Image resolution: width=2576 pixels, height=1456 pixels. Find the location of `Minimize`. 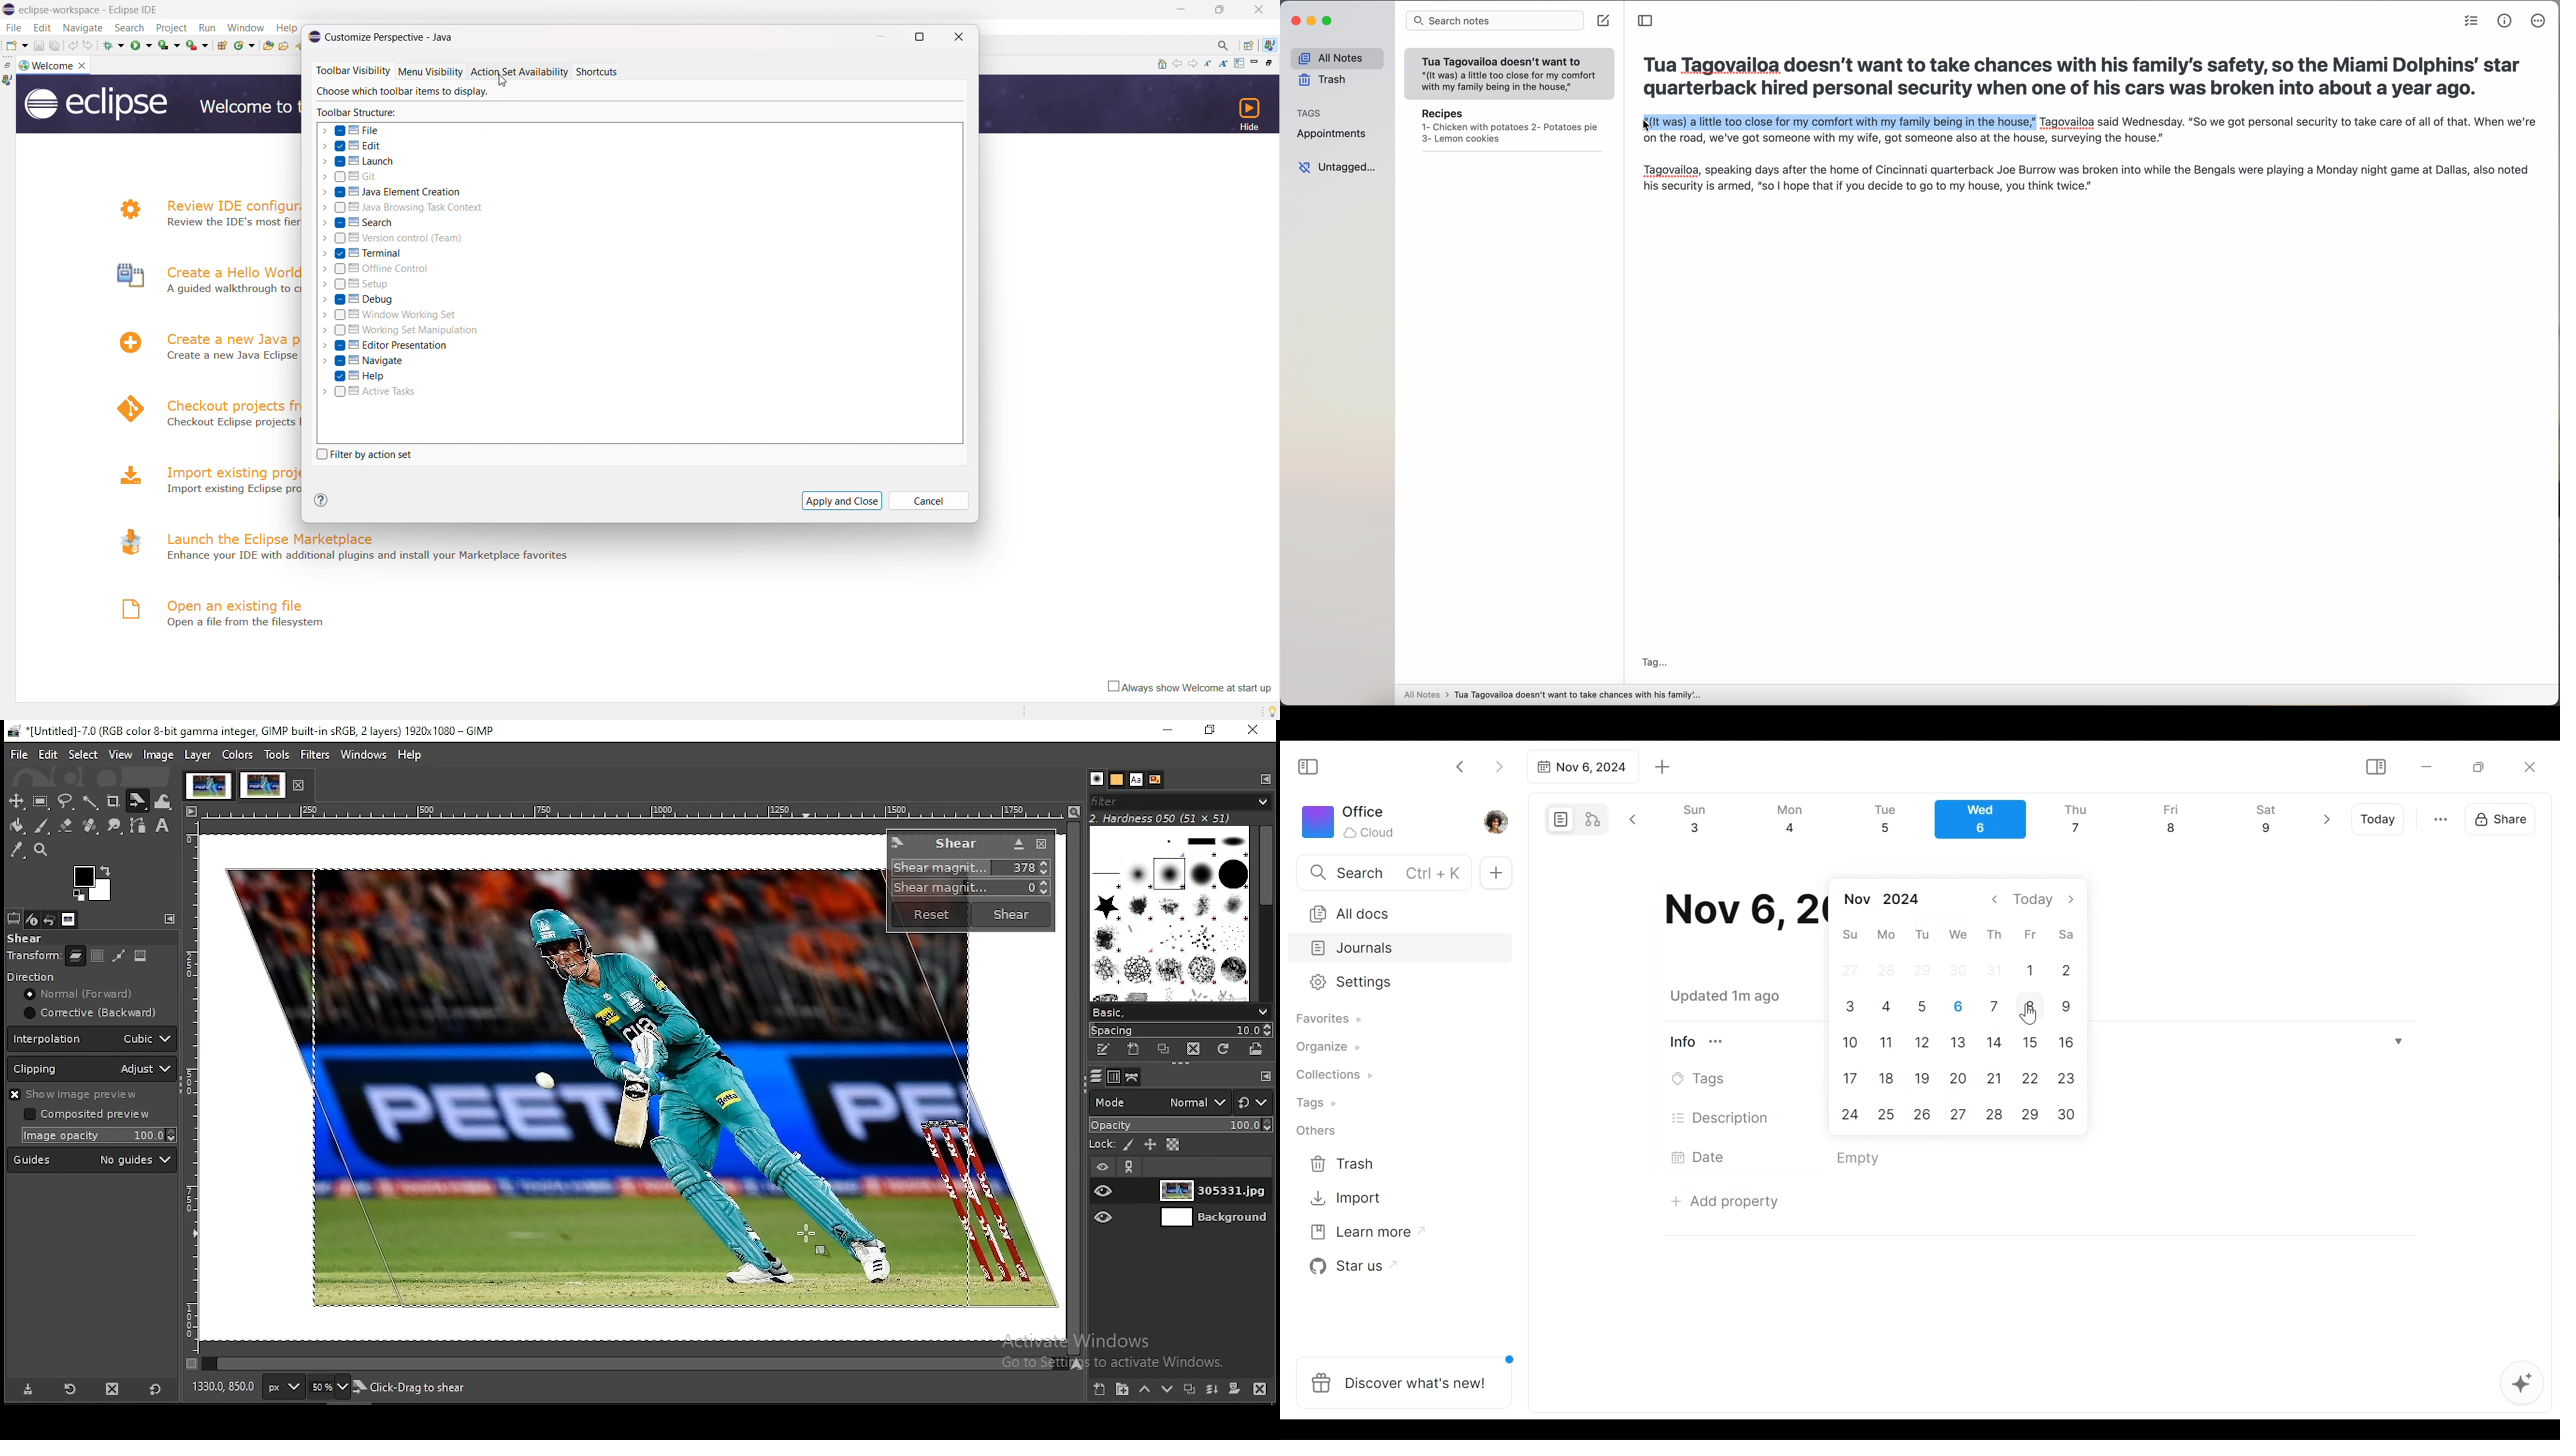

Minimize is located at coordinates (2427, 765).